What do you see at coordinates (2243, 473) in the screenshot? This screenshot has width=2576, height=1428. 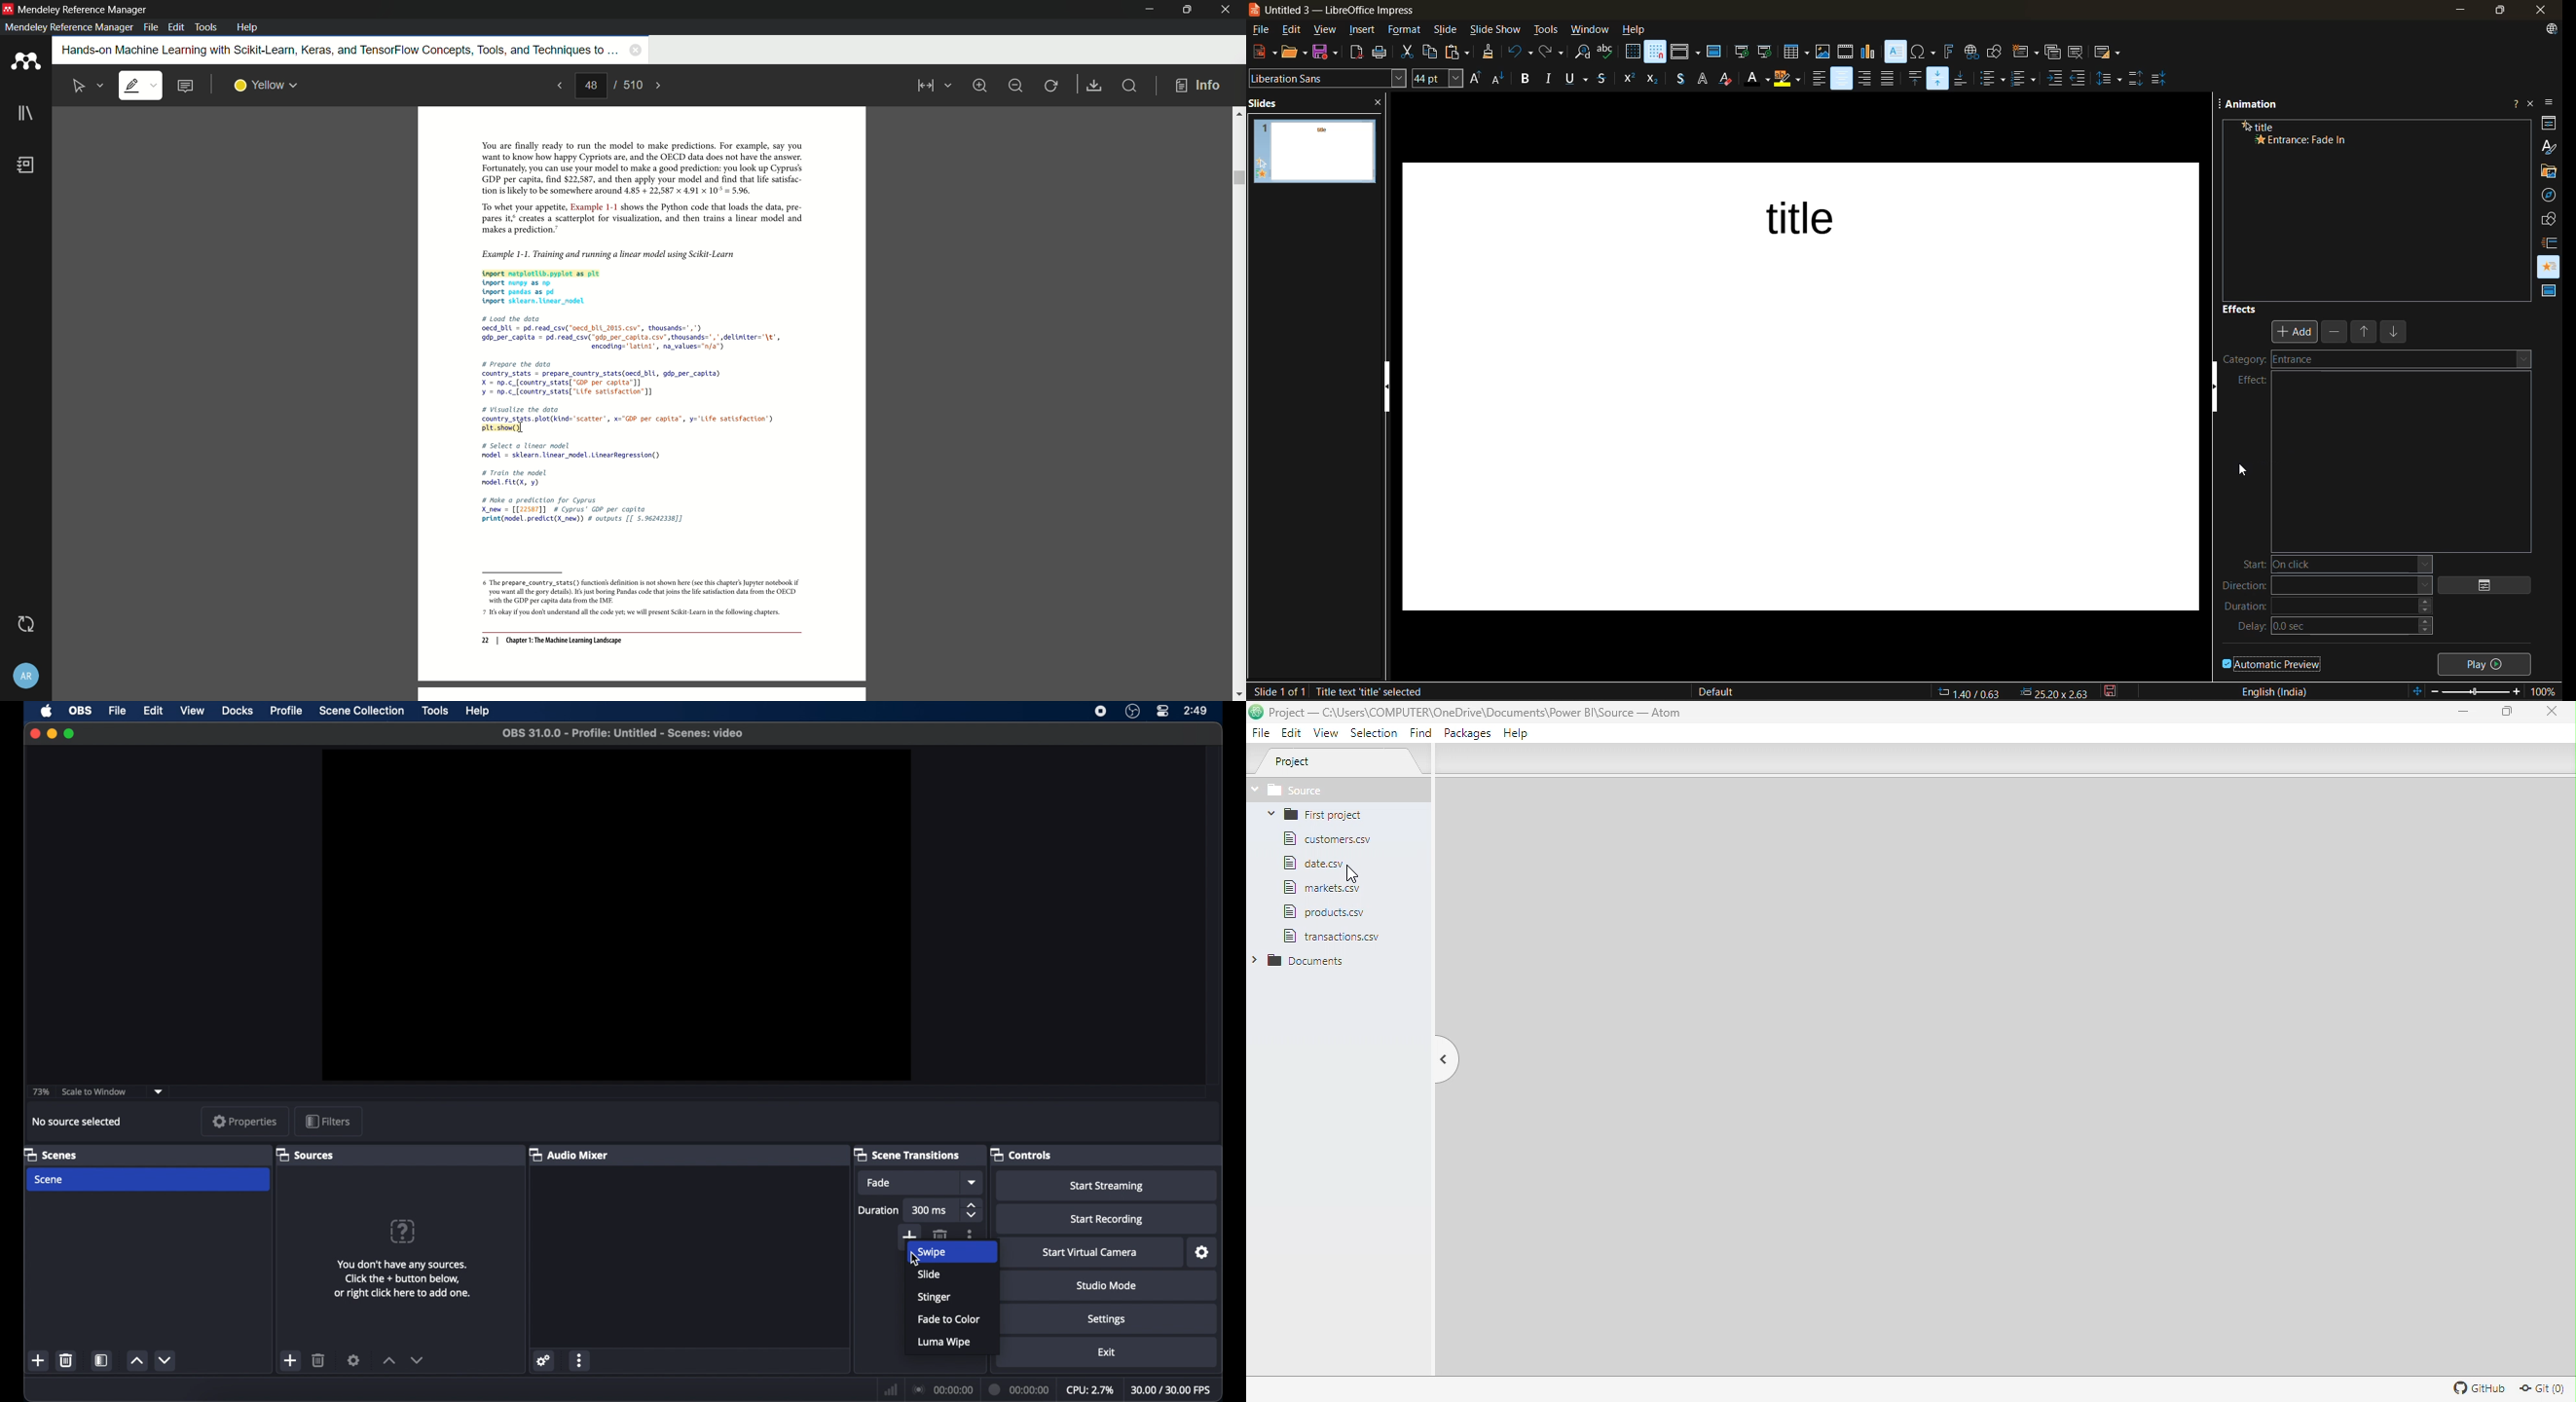 I see `cursor` at bounding box center [2243, 473].